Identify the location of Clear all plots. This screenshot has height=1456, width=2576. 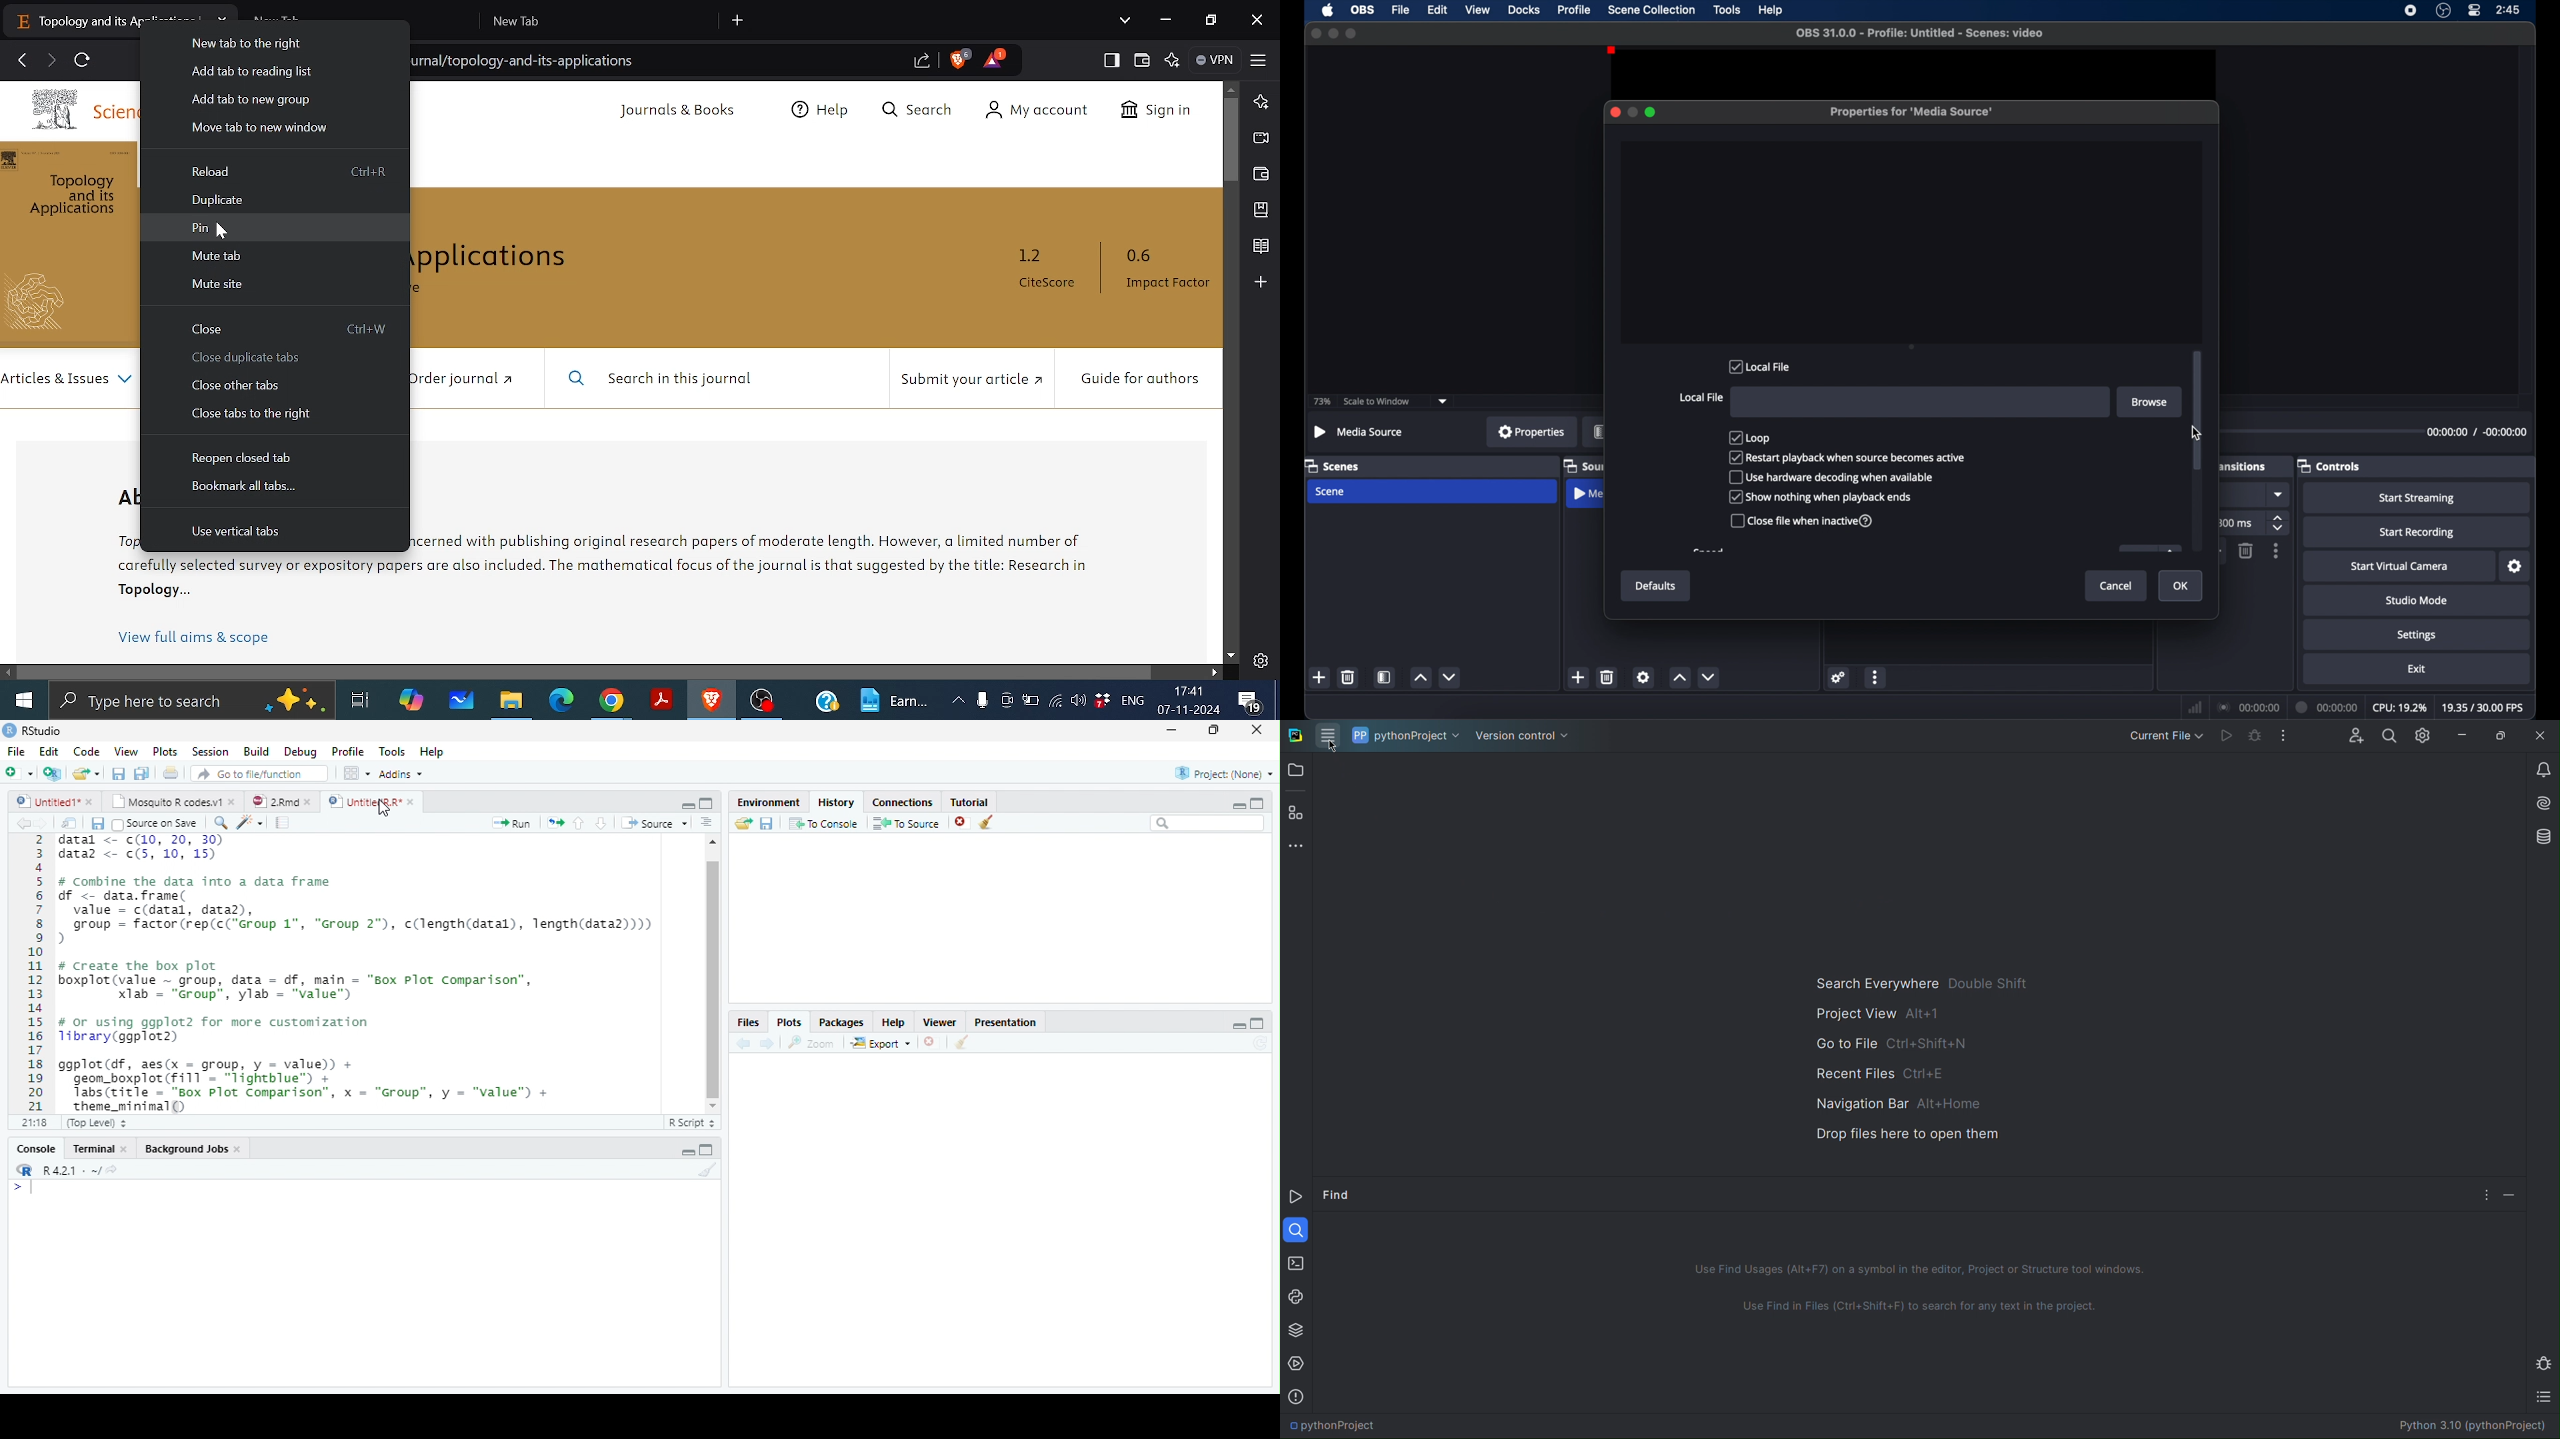
(962, 1042).